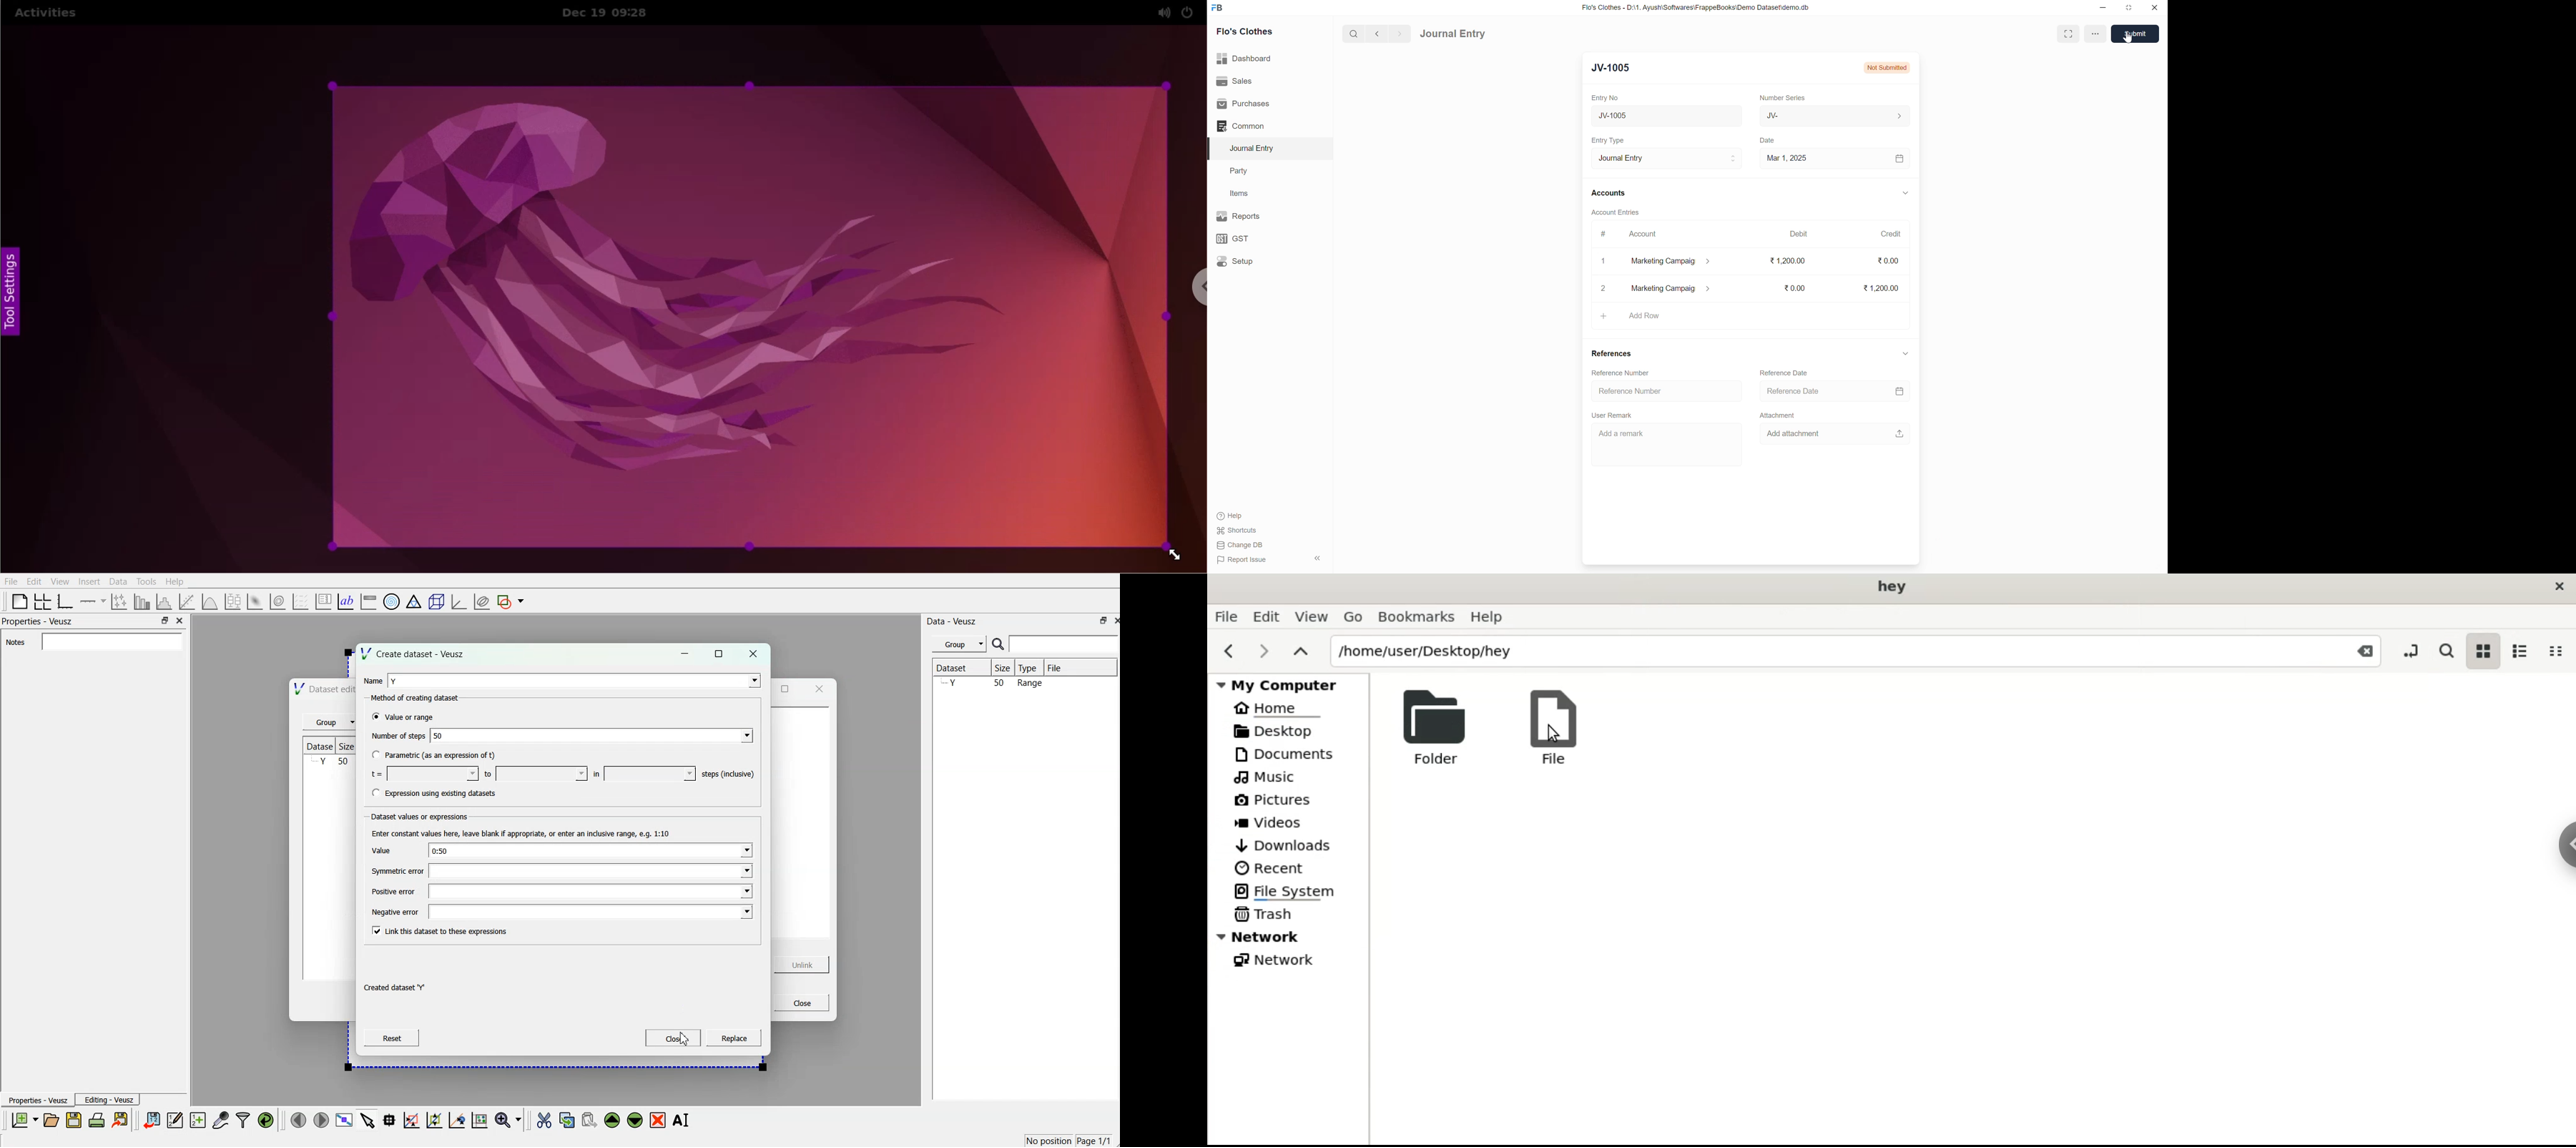 The image size is (2576, 1148). What do you see at coordinates (1644, 234) in the screenshot?
I see `Account` at bounding box center [1644, 234].